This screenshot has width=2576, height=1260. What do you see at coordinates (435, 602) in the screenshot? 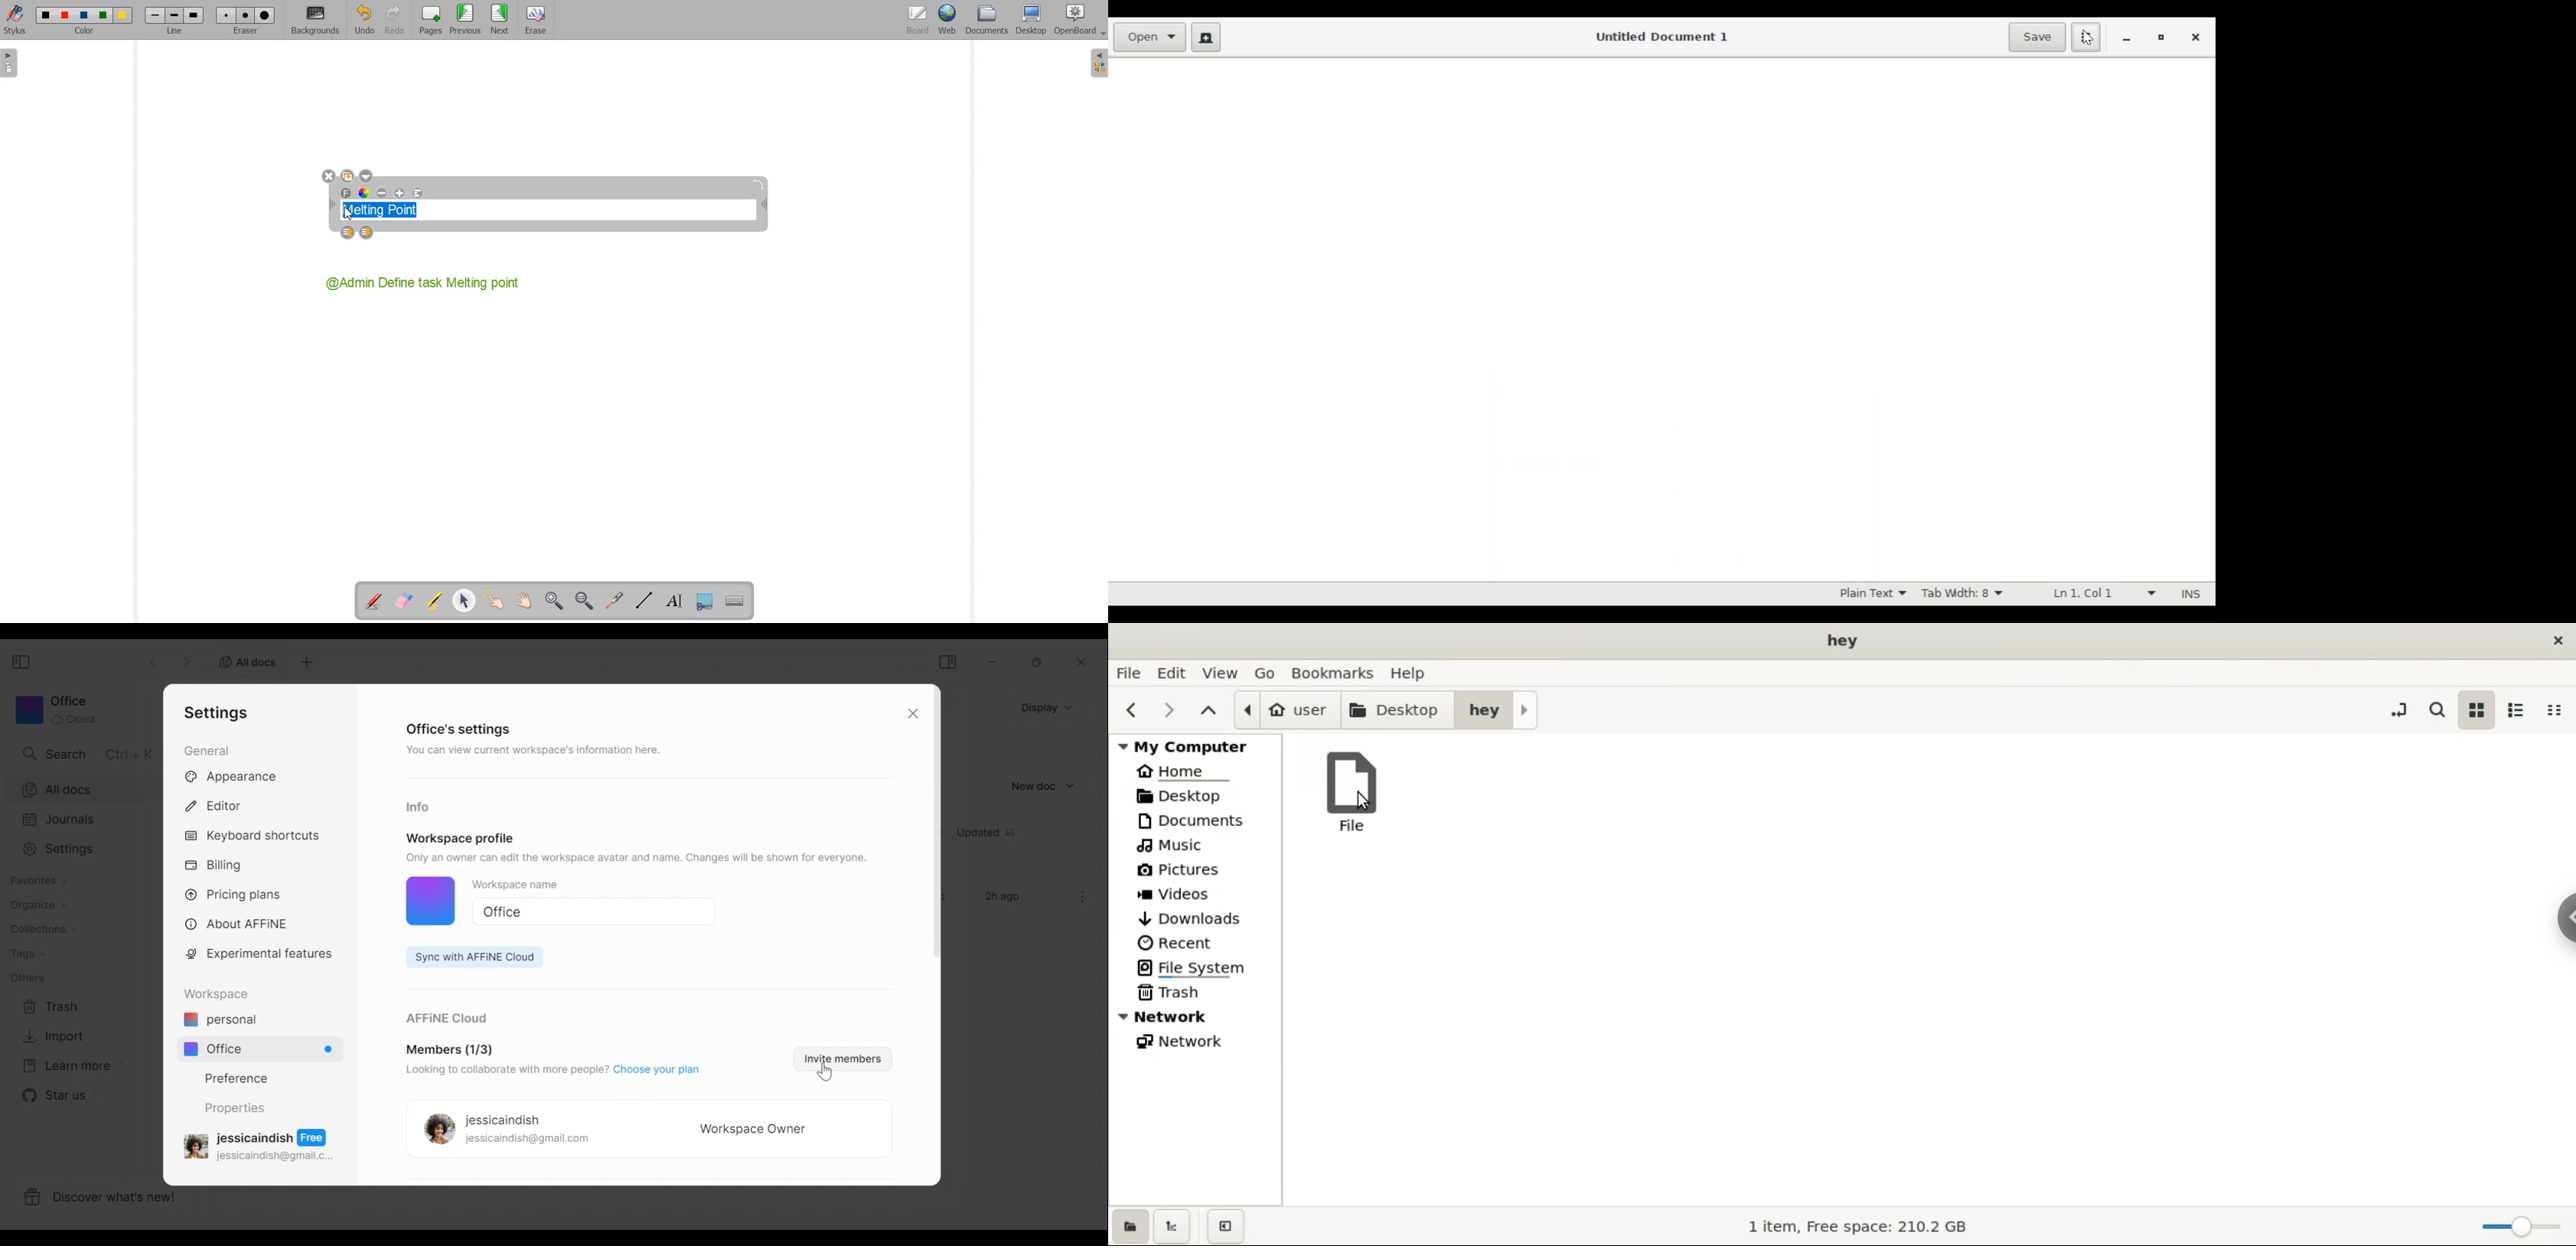
I see `Highlight` at bounding box center [435, 602].